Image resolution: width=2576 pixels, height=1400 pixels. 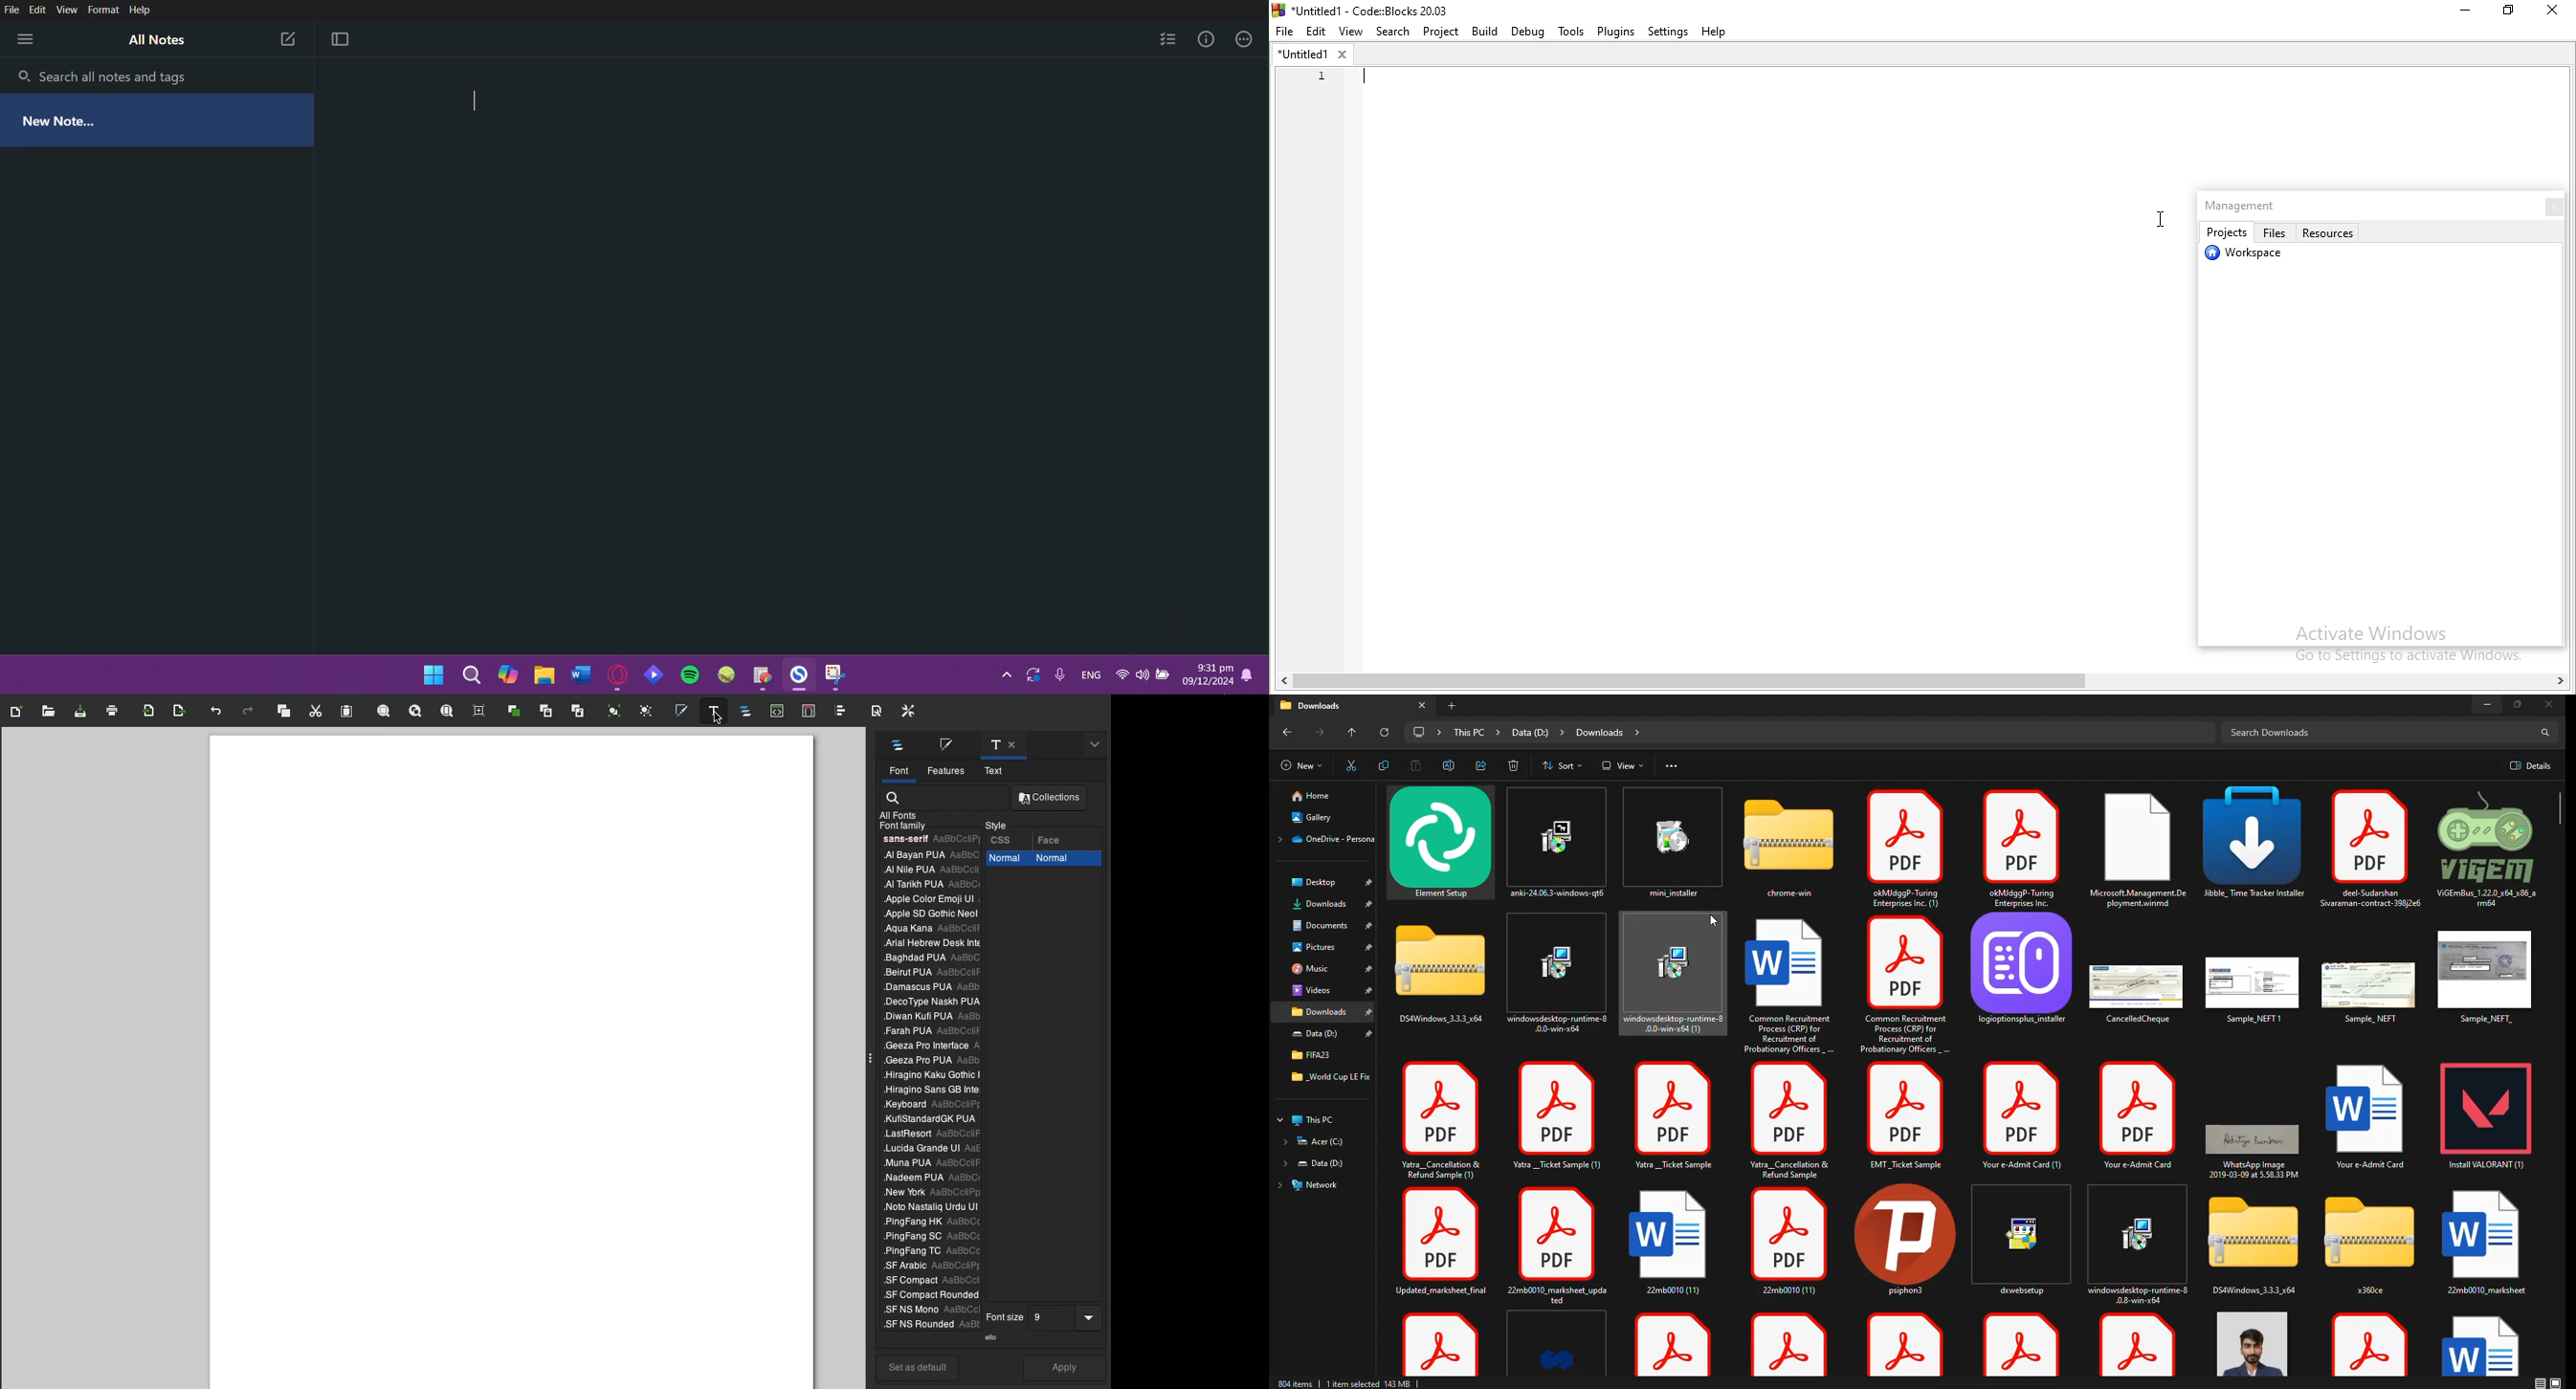 I want to click on Preferences, so click(x=908, y=711).